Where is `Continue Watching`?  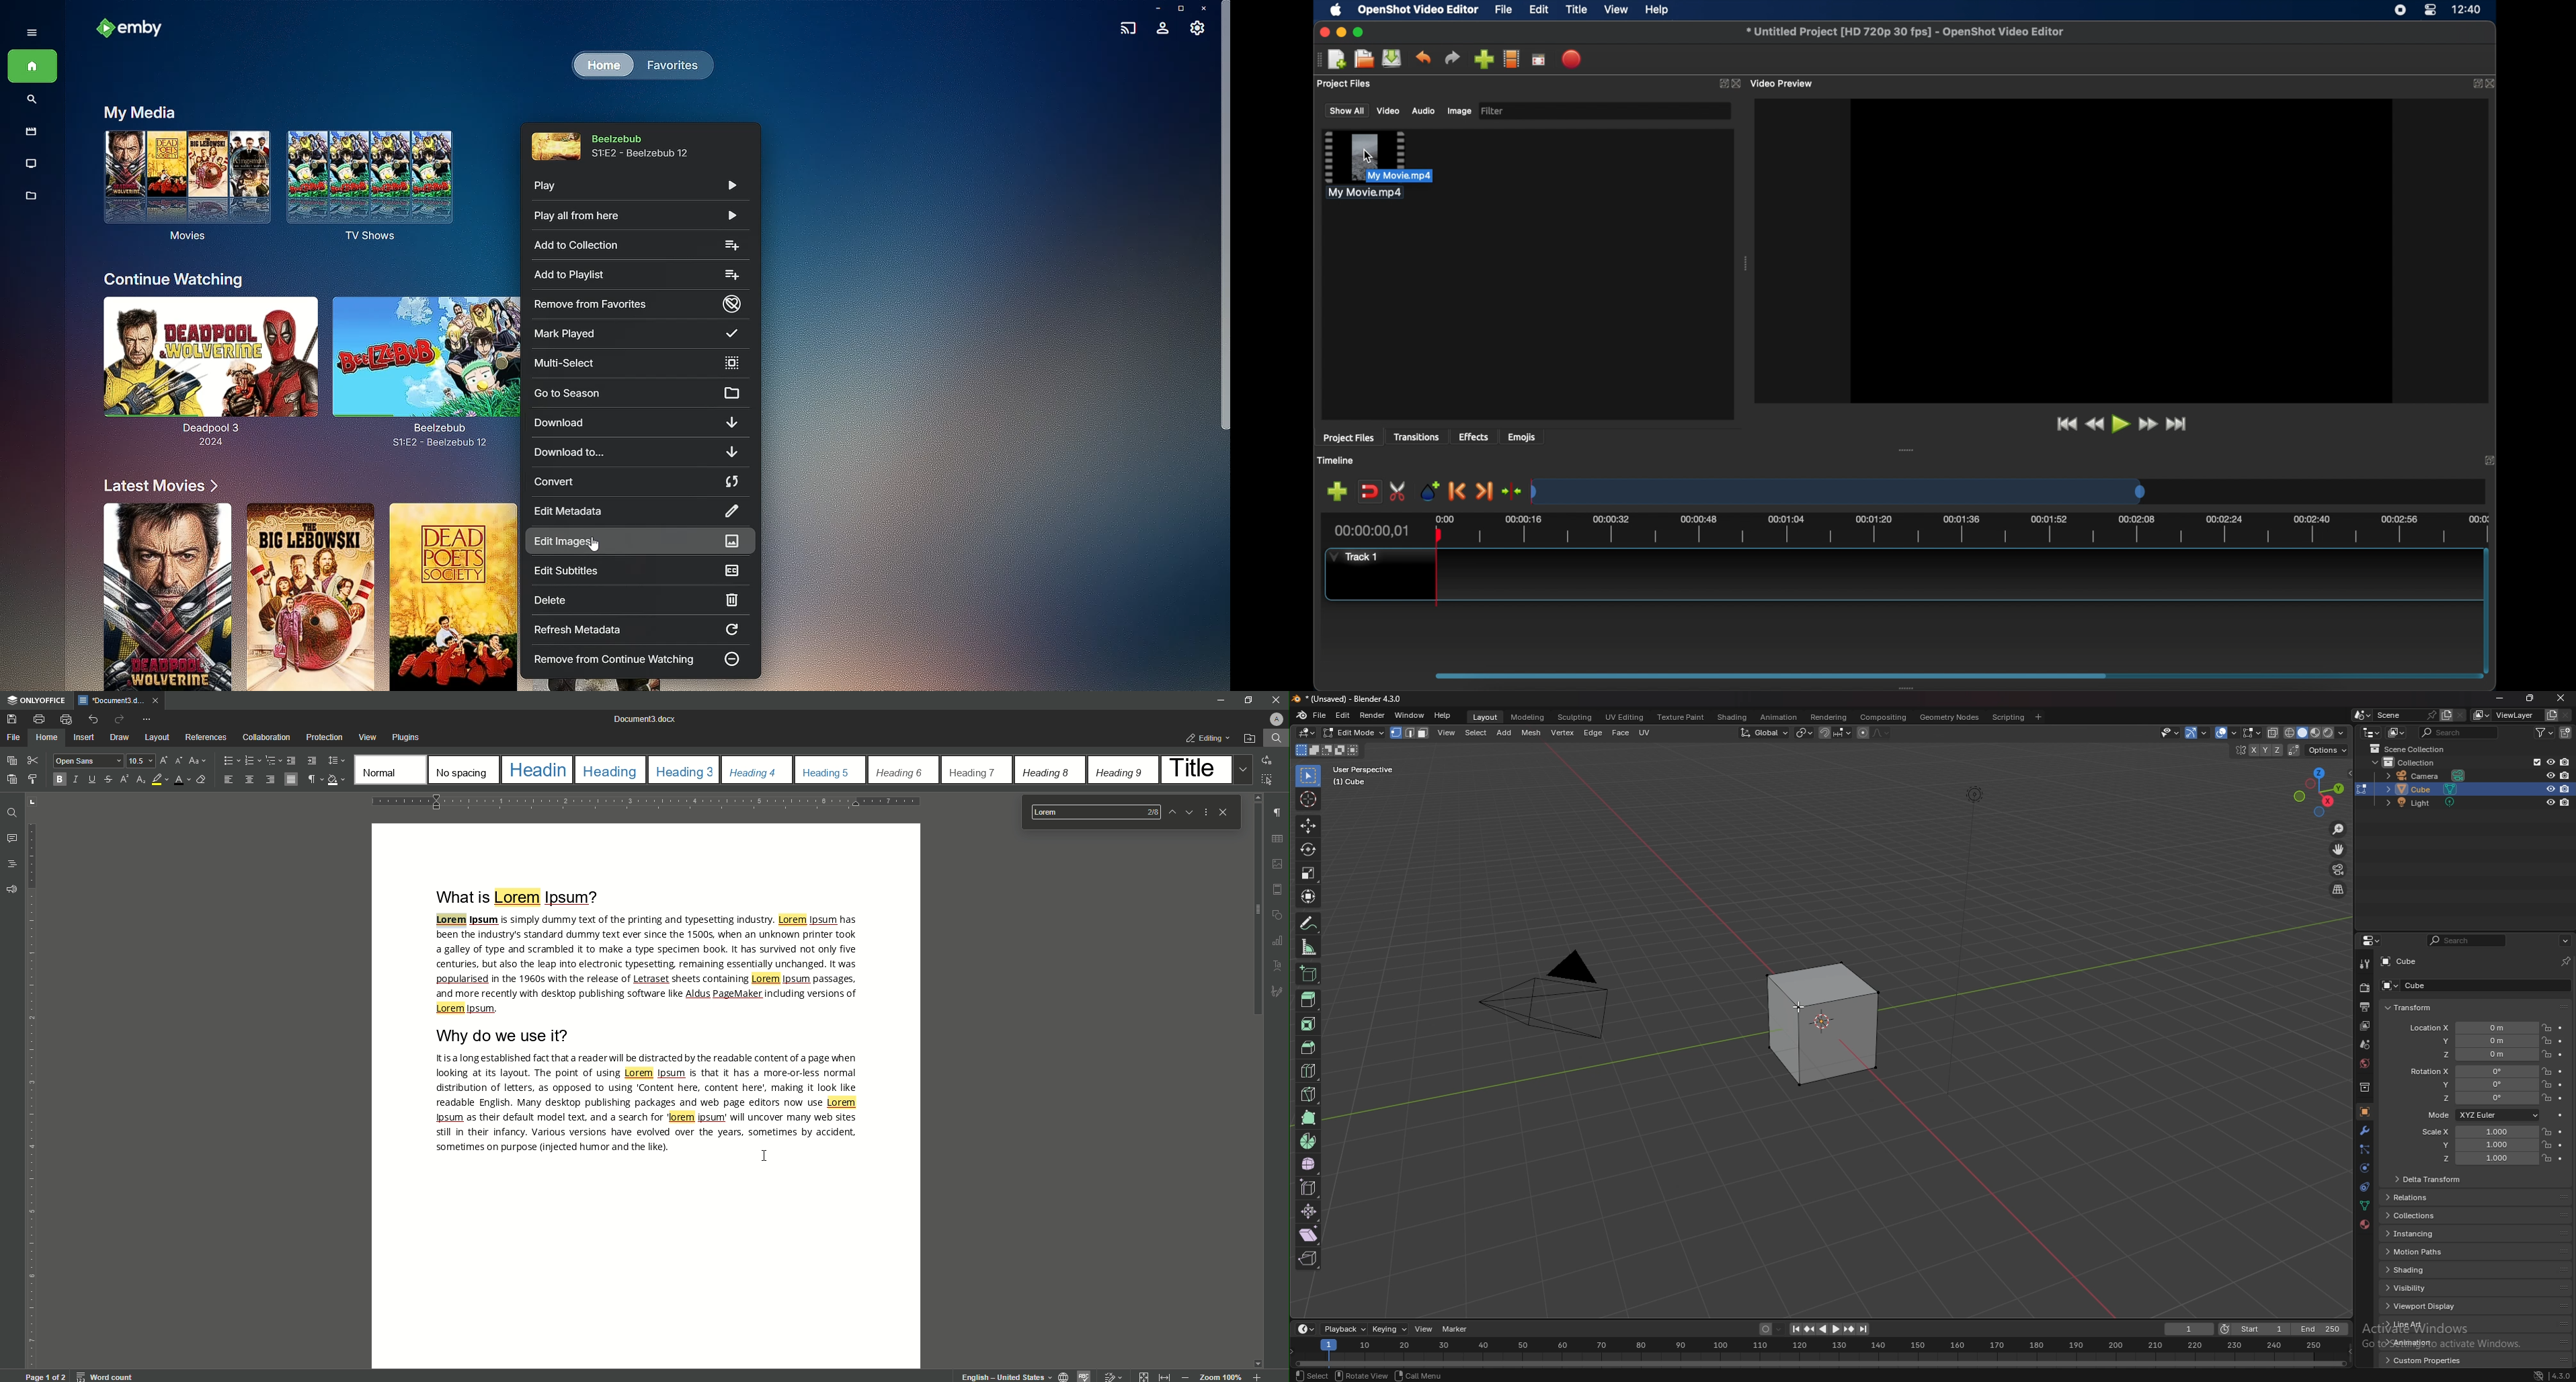 Continue Watching is located at coordinates (174, 279).